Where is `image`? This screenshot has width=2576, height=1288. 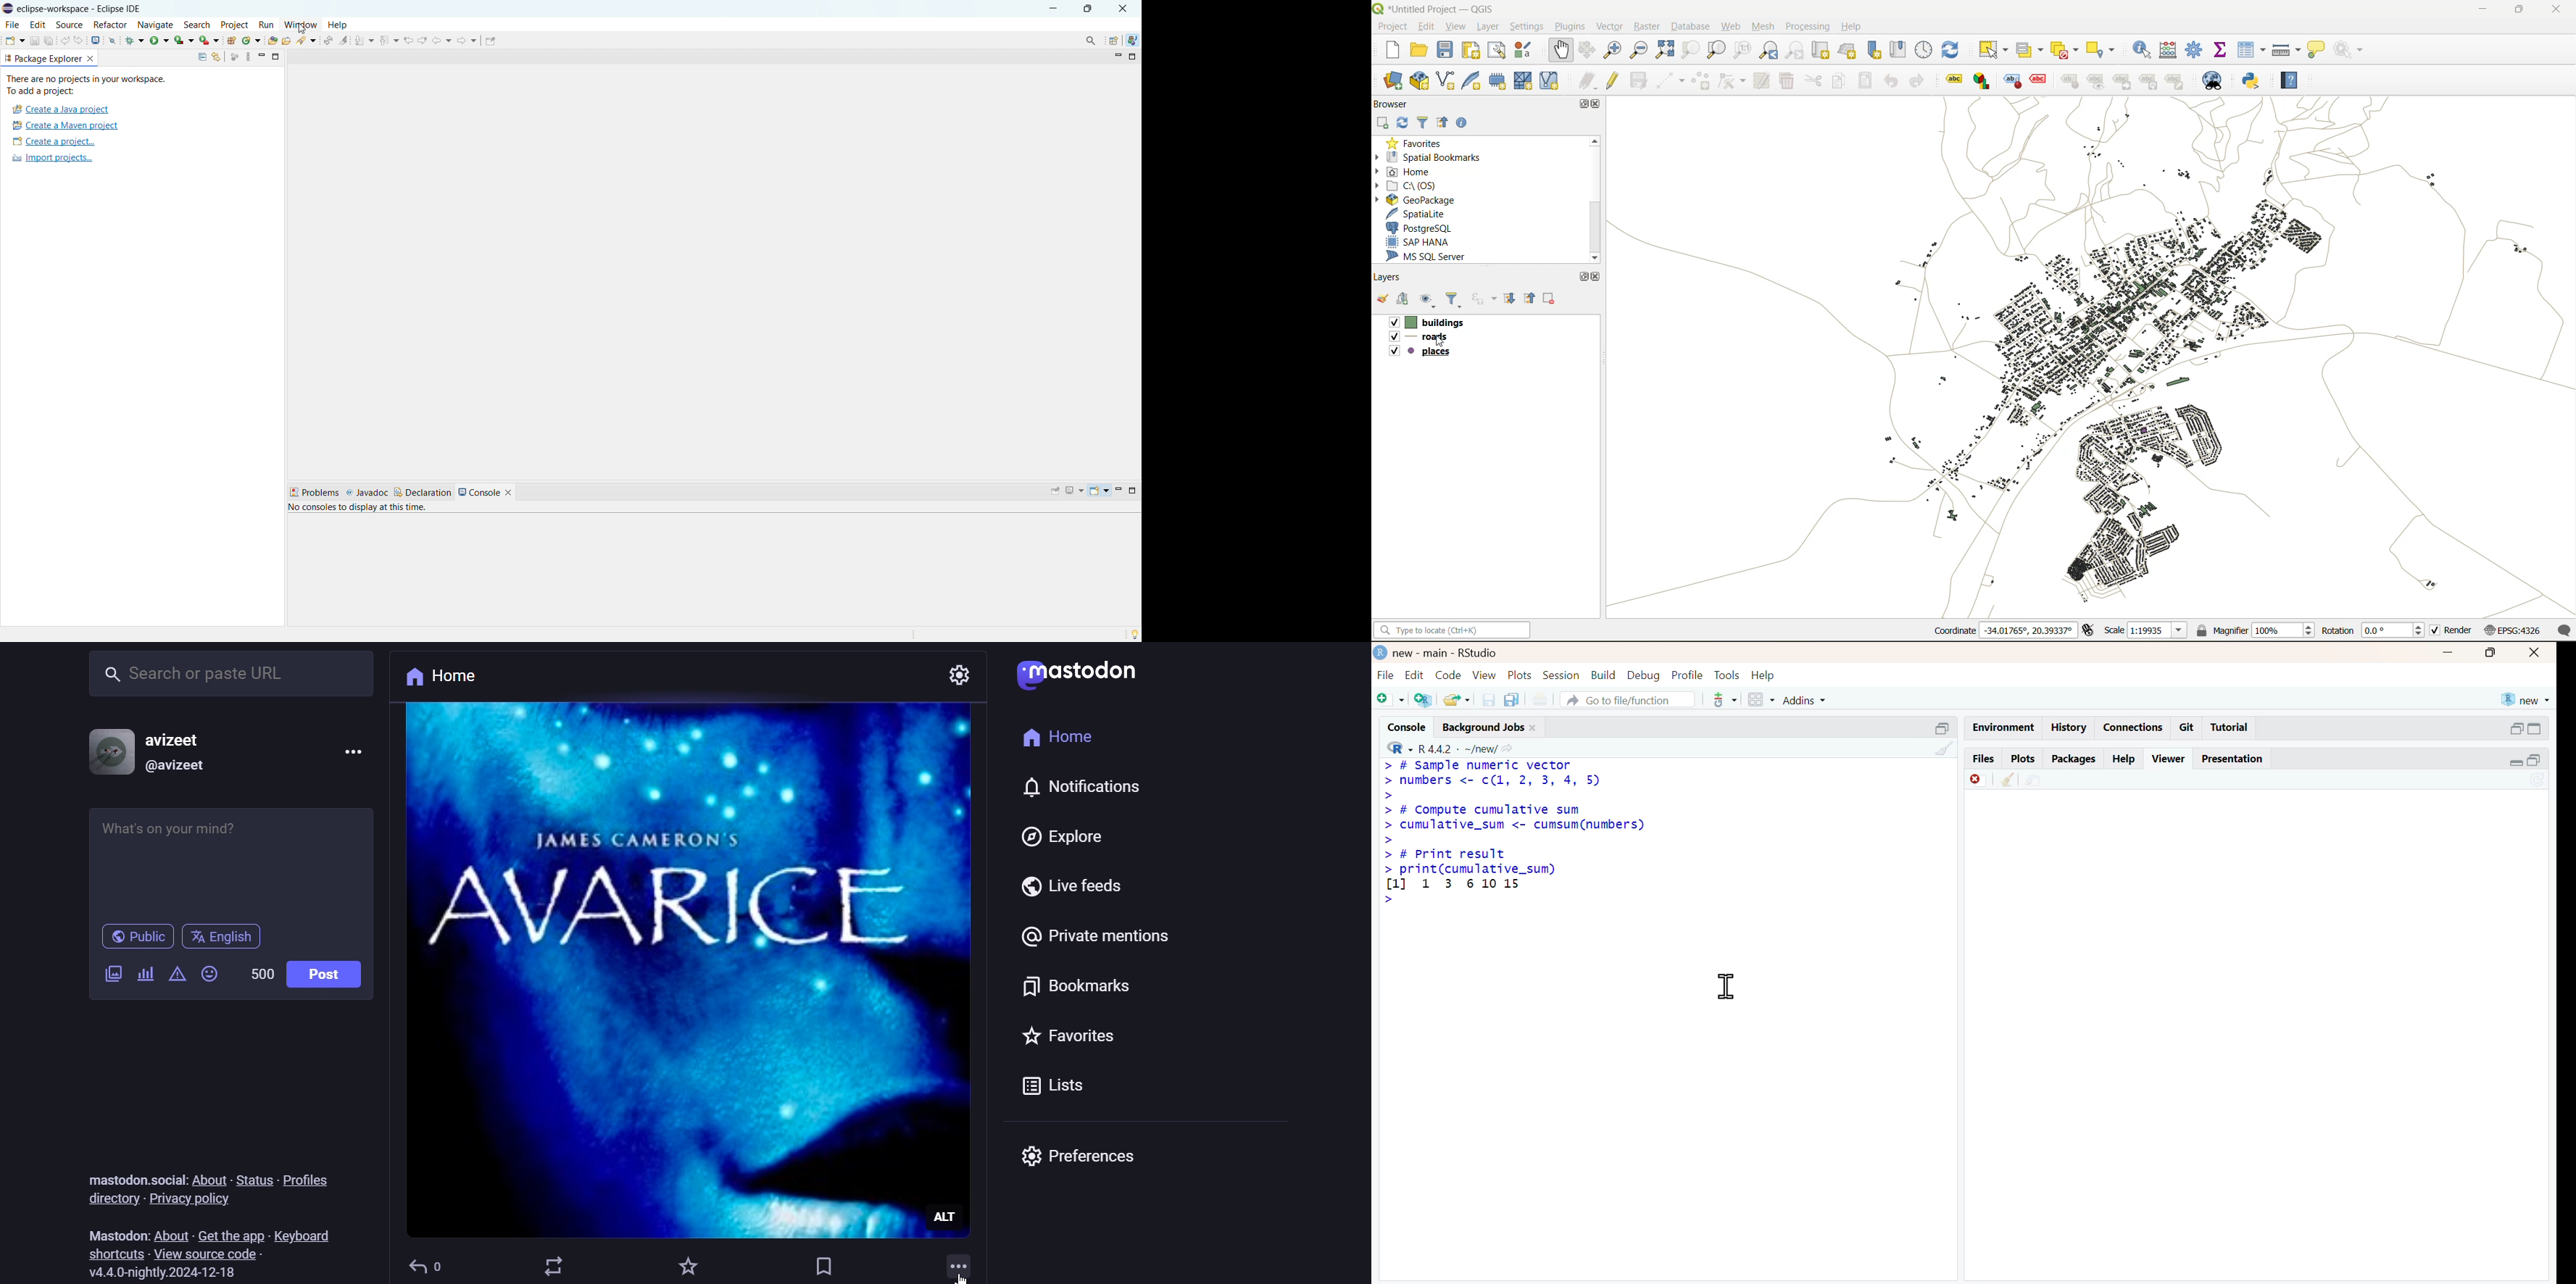 image is located at coordinates (664, 968).